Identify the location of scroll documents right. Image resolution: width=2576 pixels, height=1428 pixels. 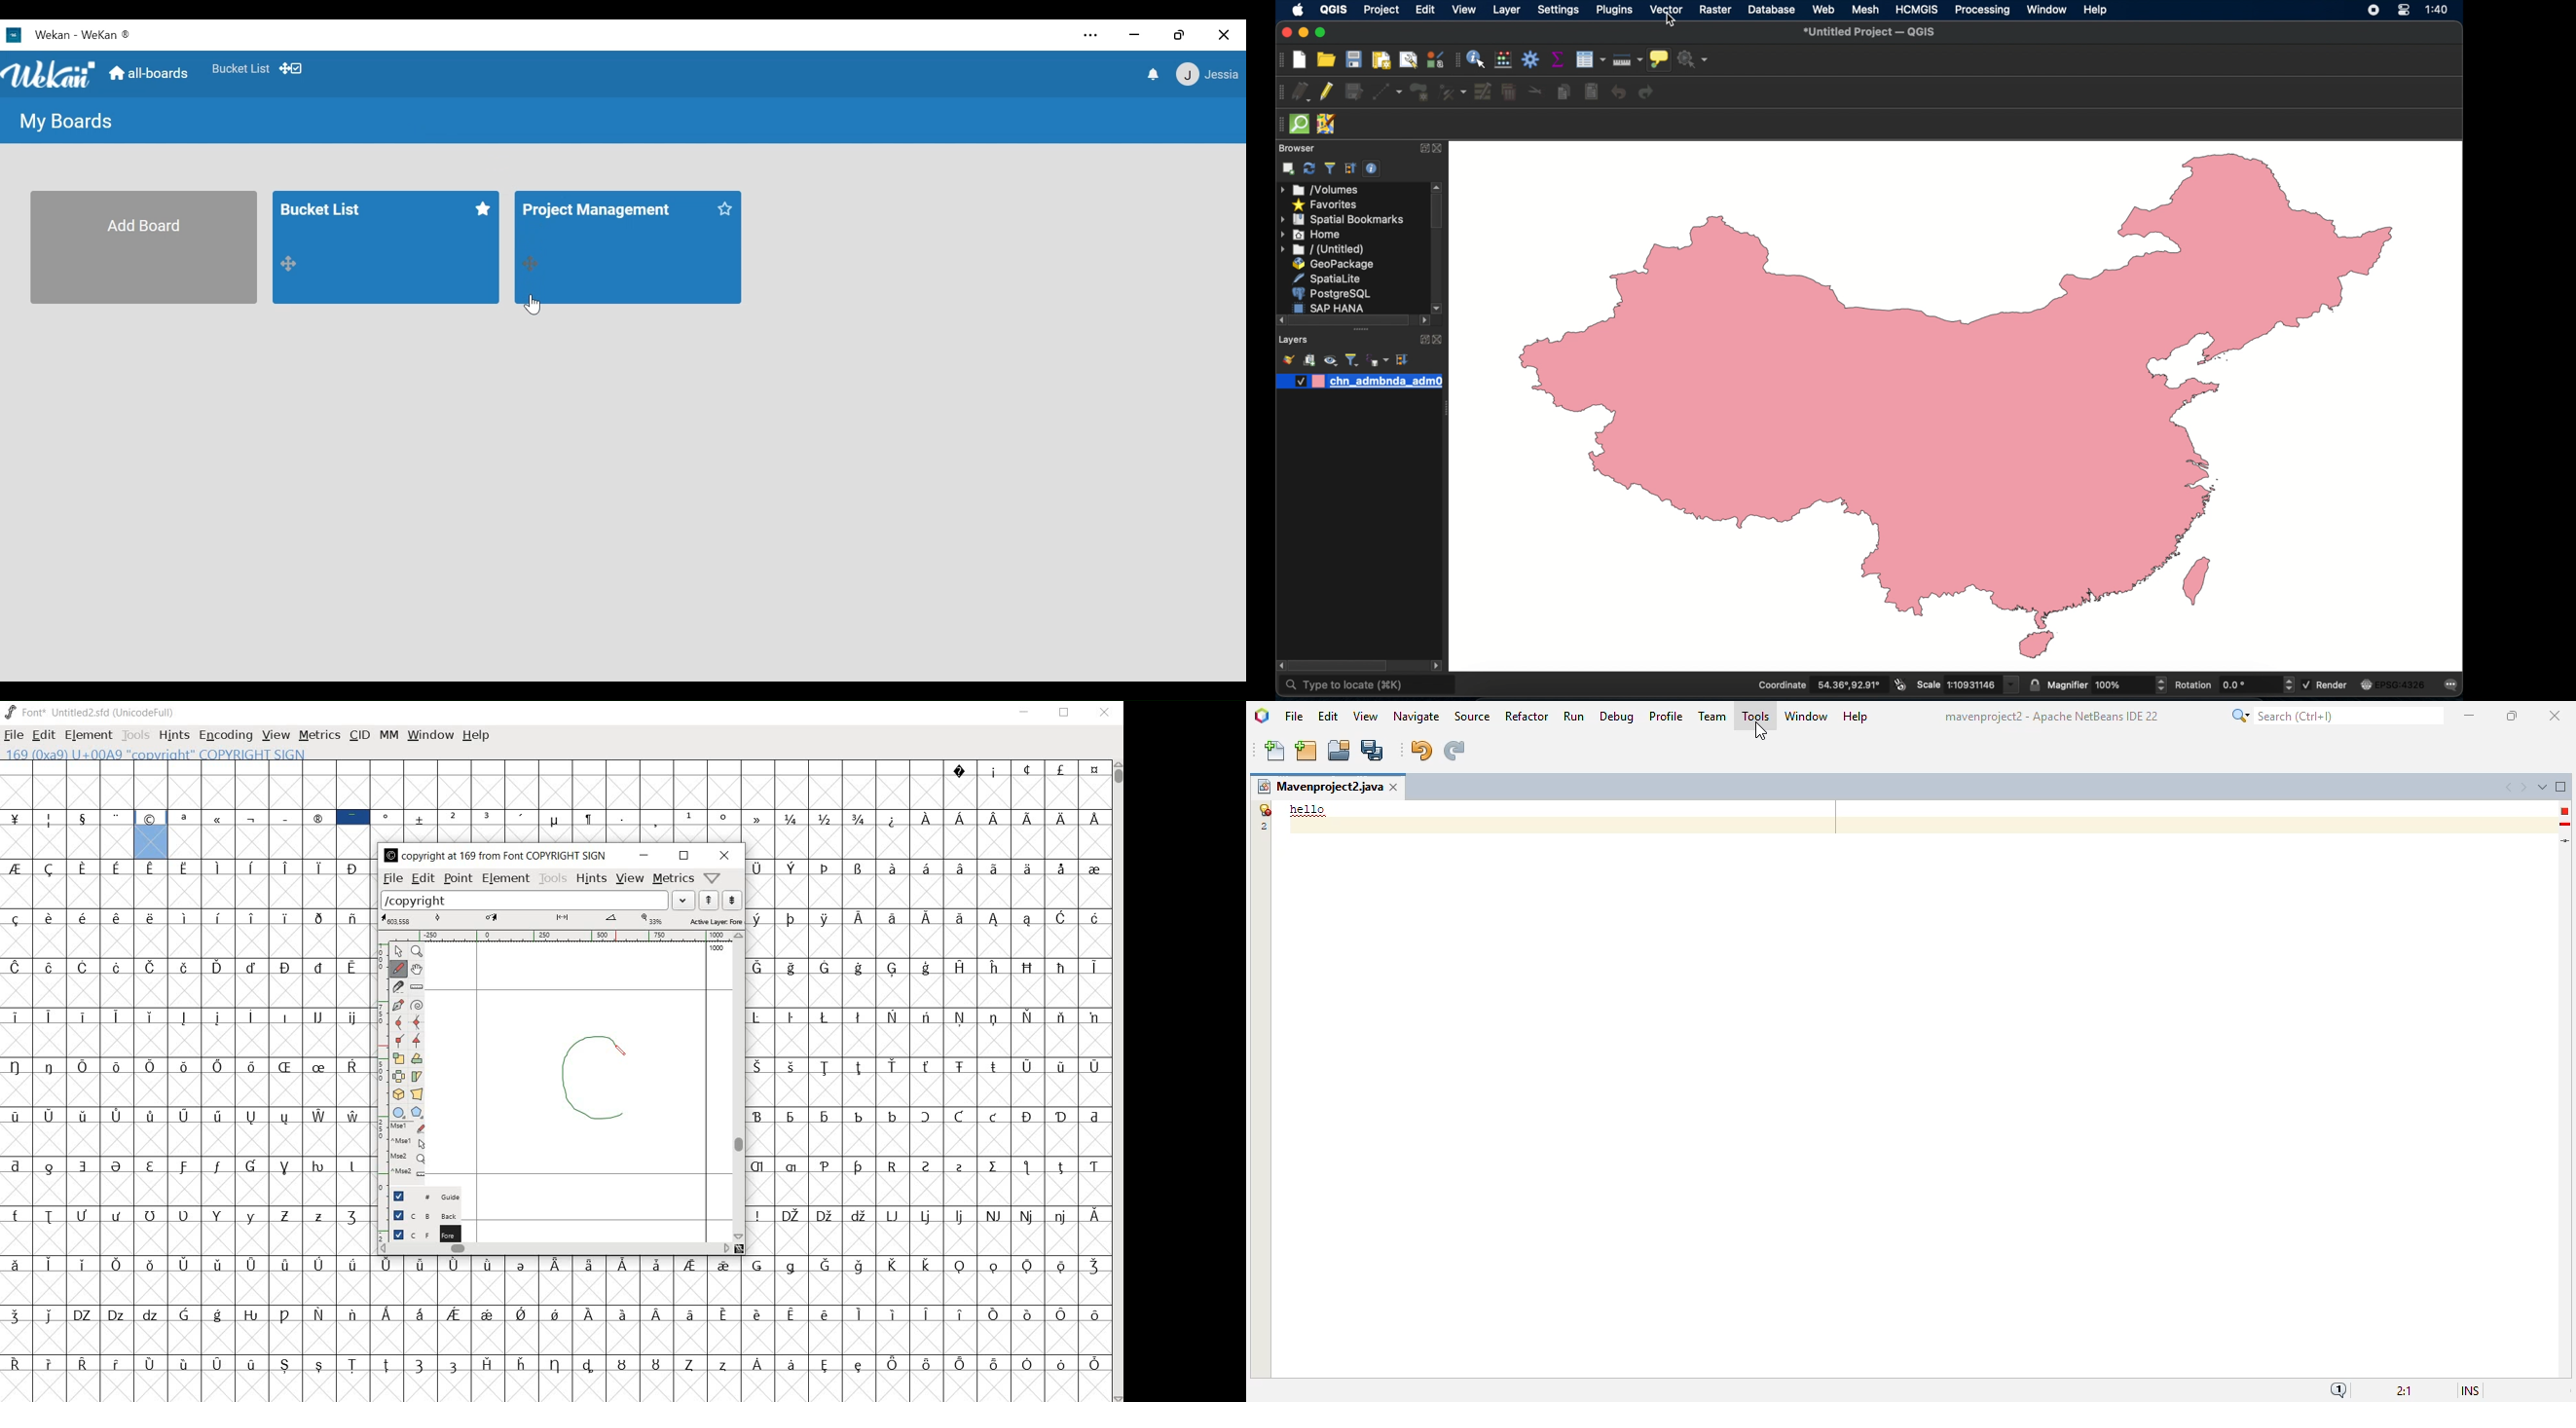
(2522, 788).